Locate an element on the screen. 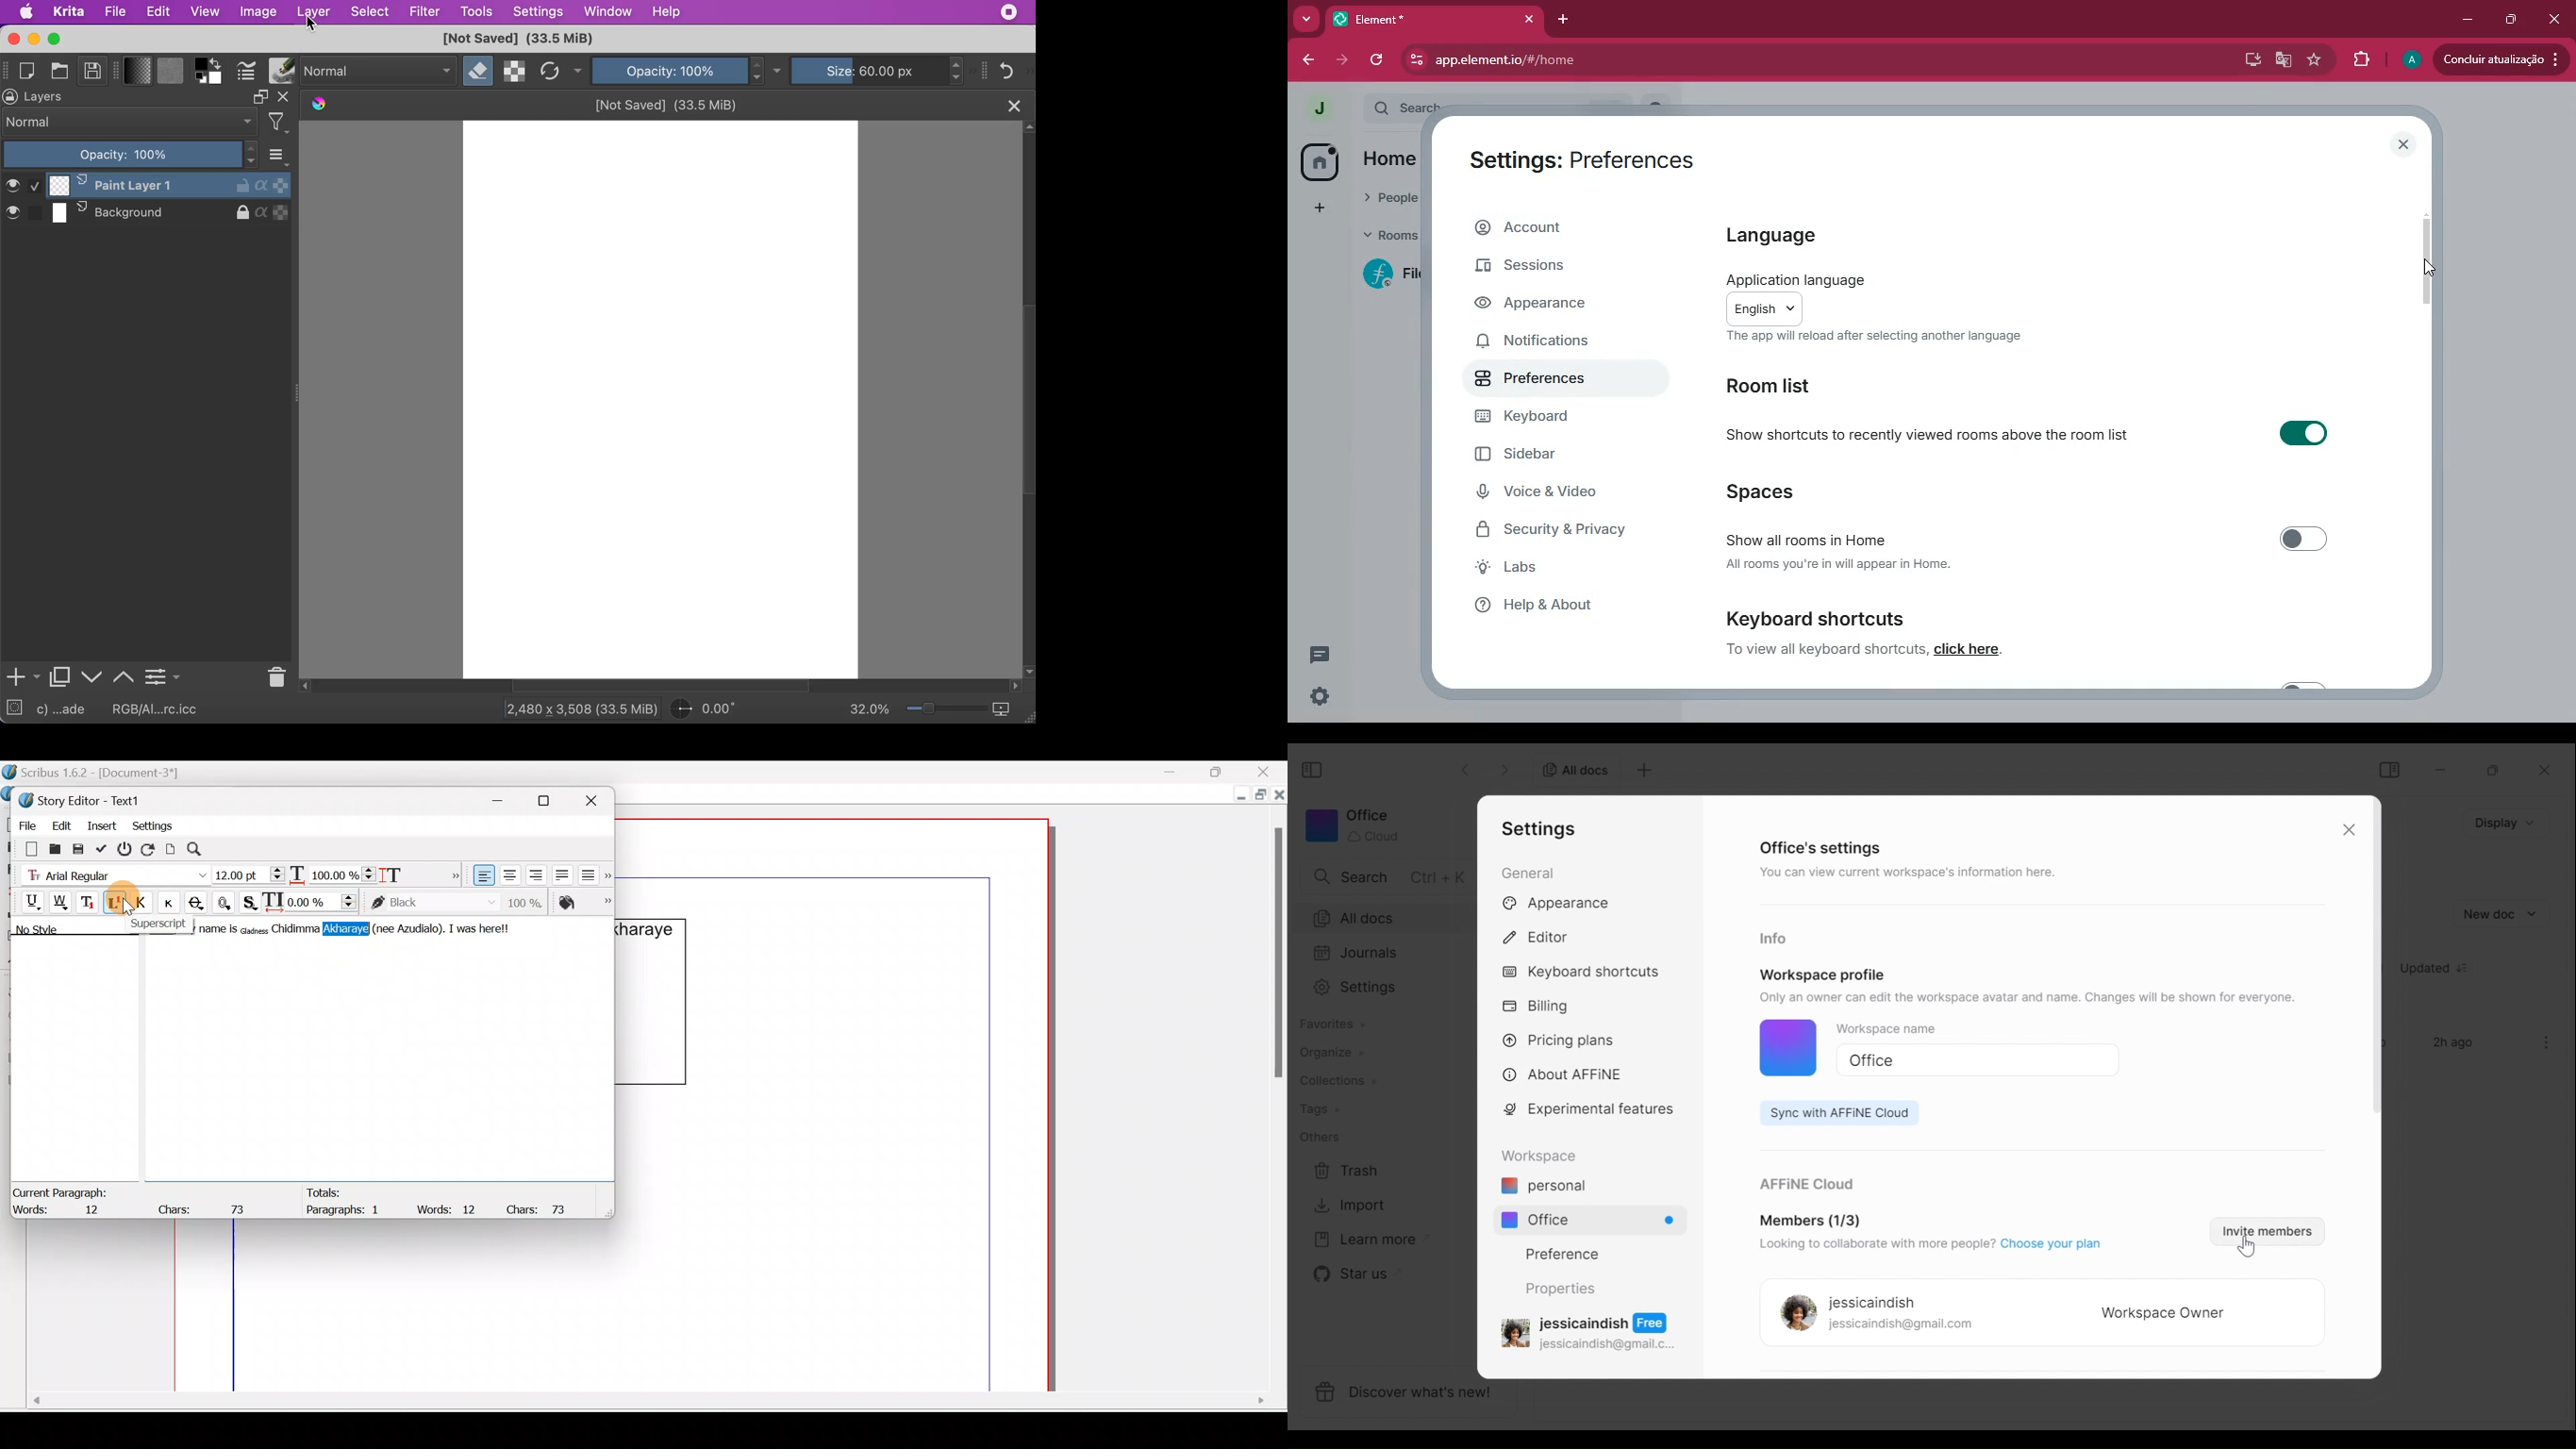 This screenshot has height=1456, width=2576. preserve alpha is located at coordinates (516, 71).